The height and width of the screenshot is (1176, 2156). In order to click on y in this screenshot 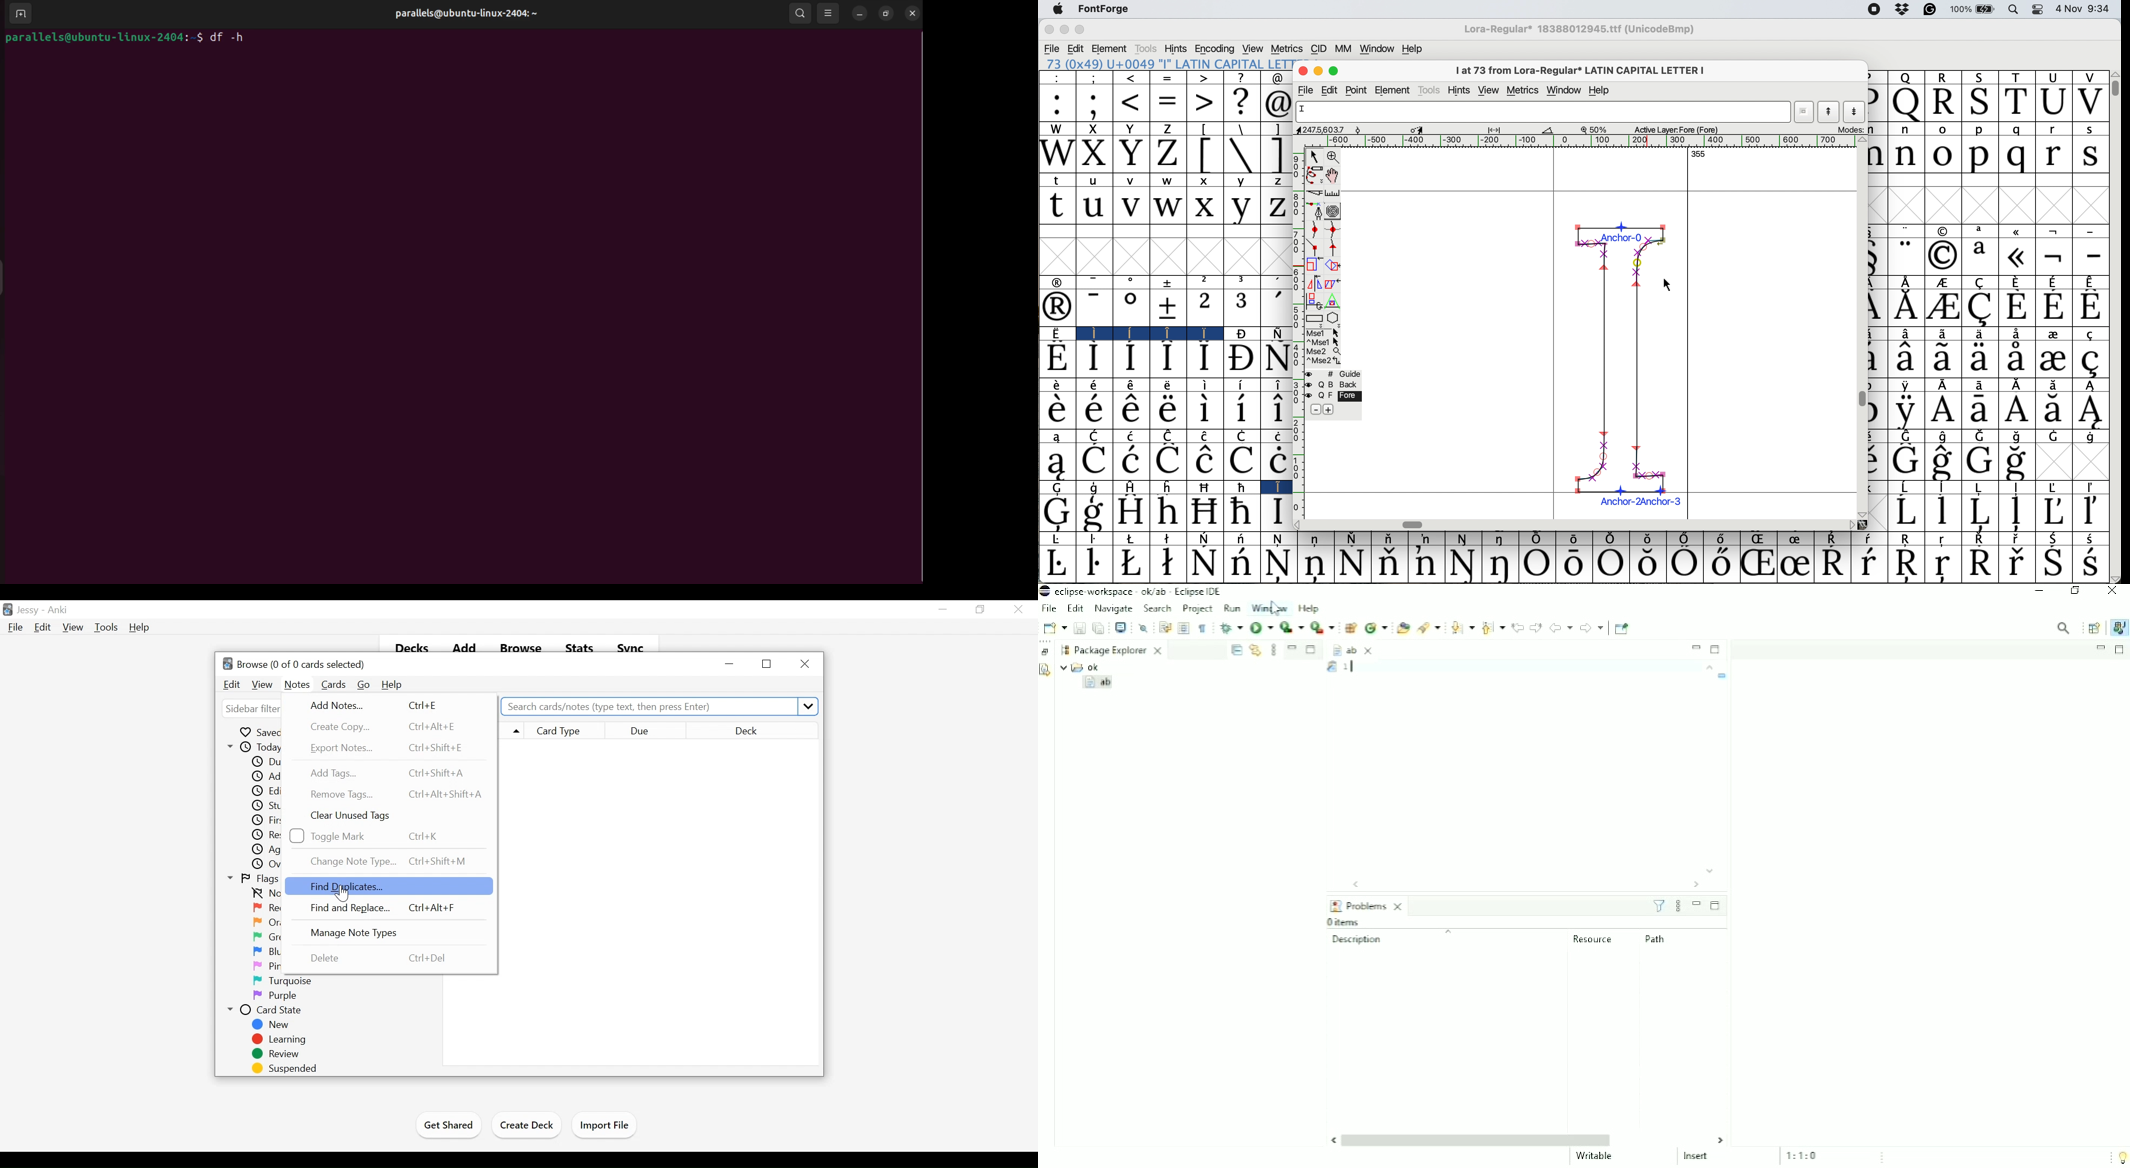, I will do `click(1241, 207)`.